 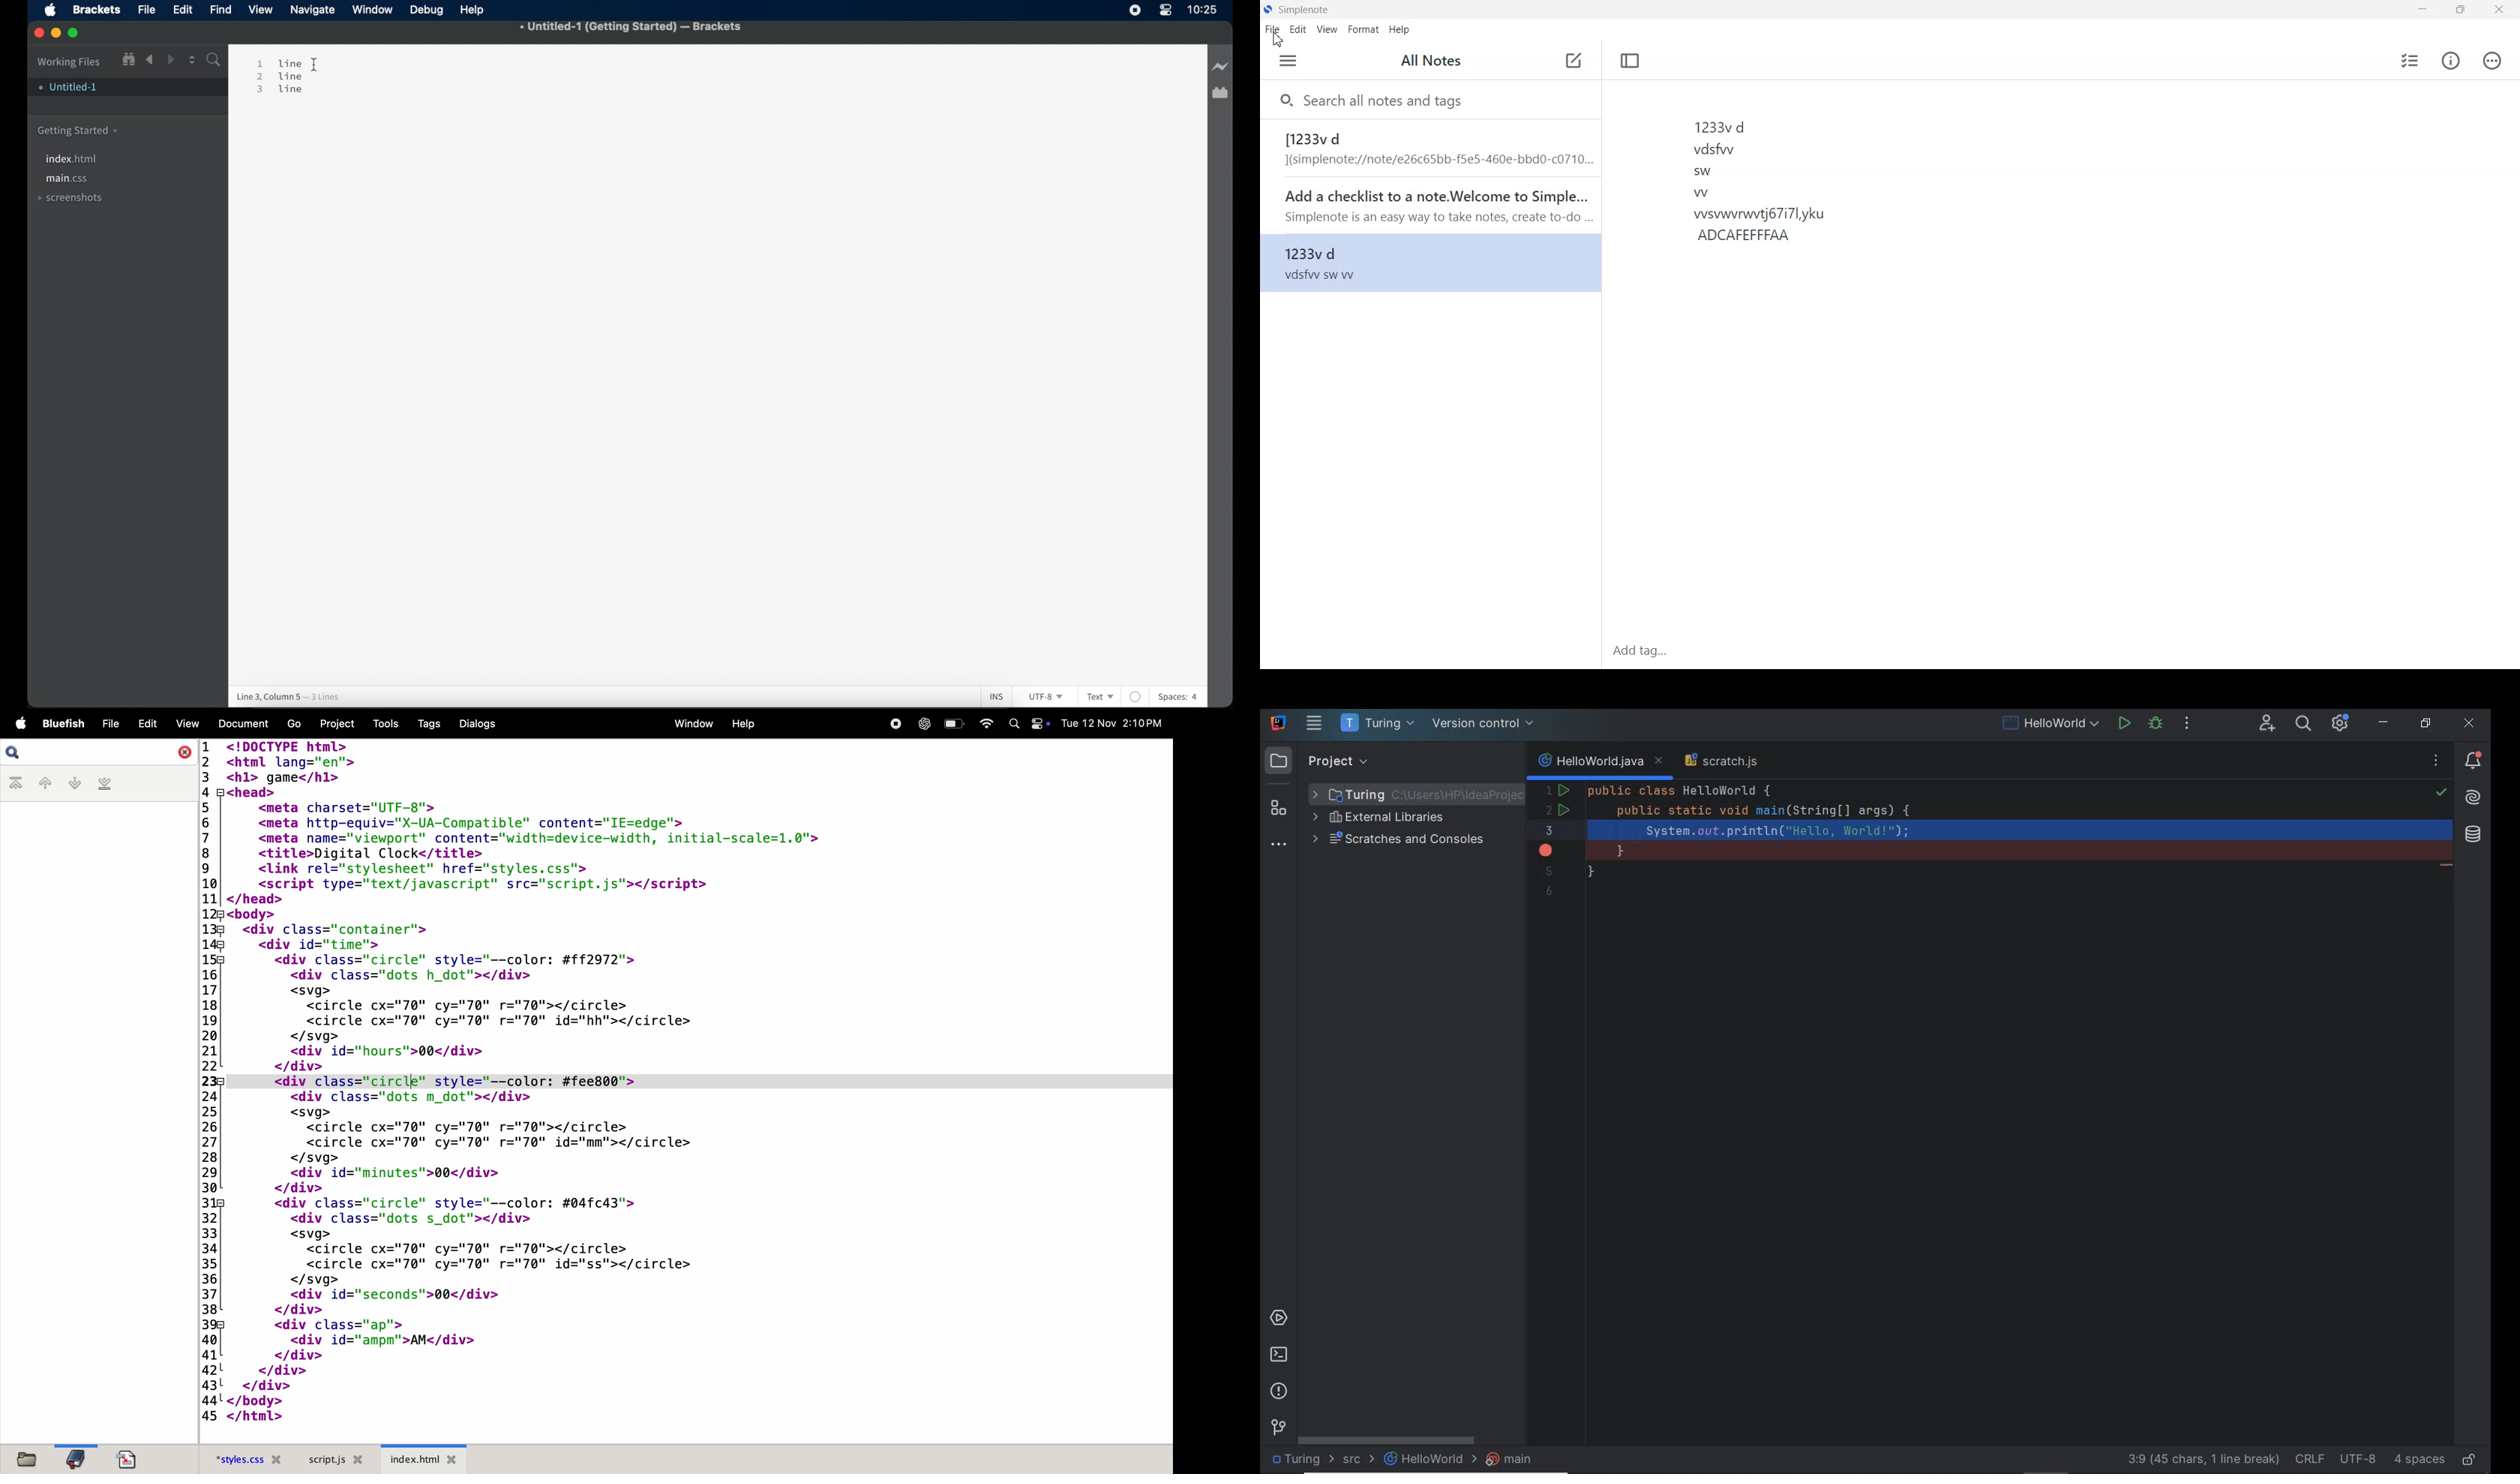 What do you see at coordinates (1041, 724) in the screenshot?
I see `Toggle` at bounding box center [1041, 724].